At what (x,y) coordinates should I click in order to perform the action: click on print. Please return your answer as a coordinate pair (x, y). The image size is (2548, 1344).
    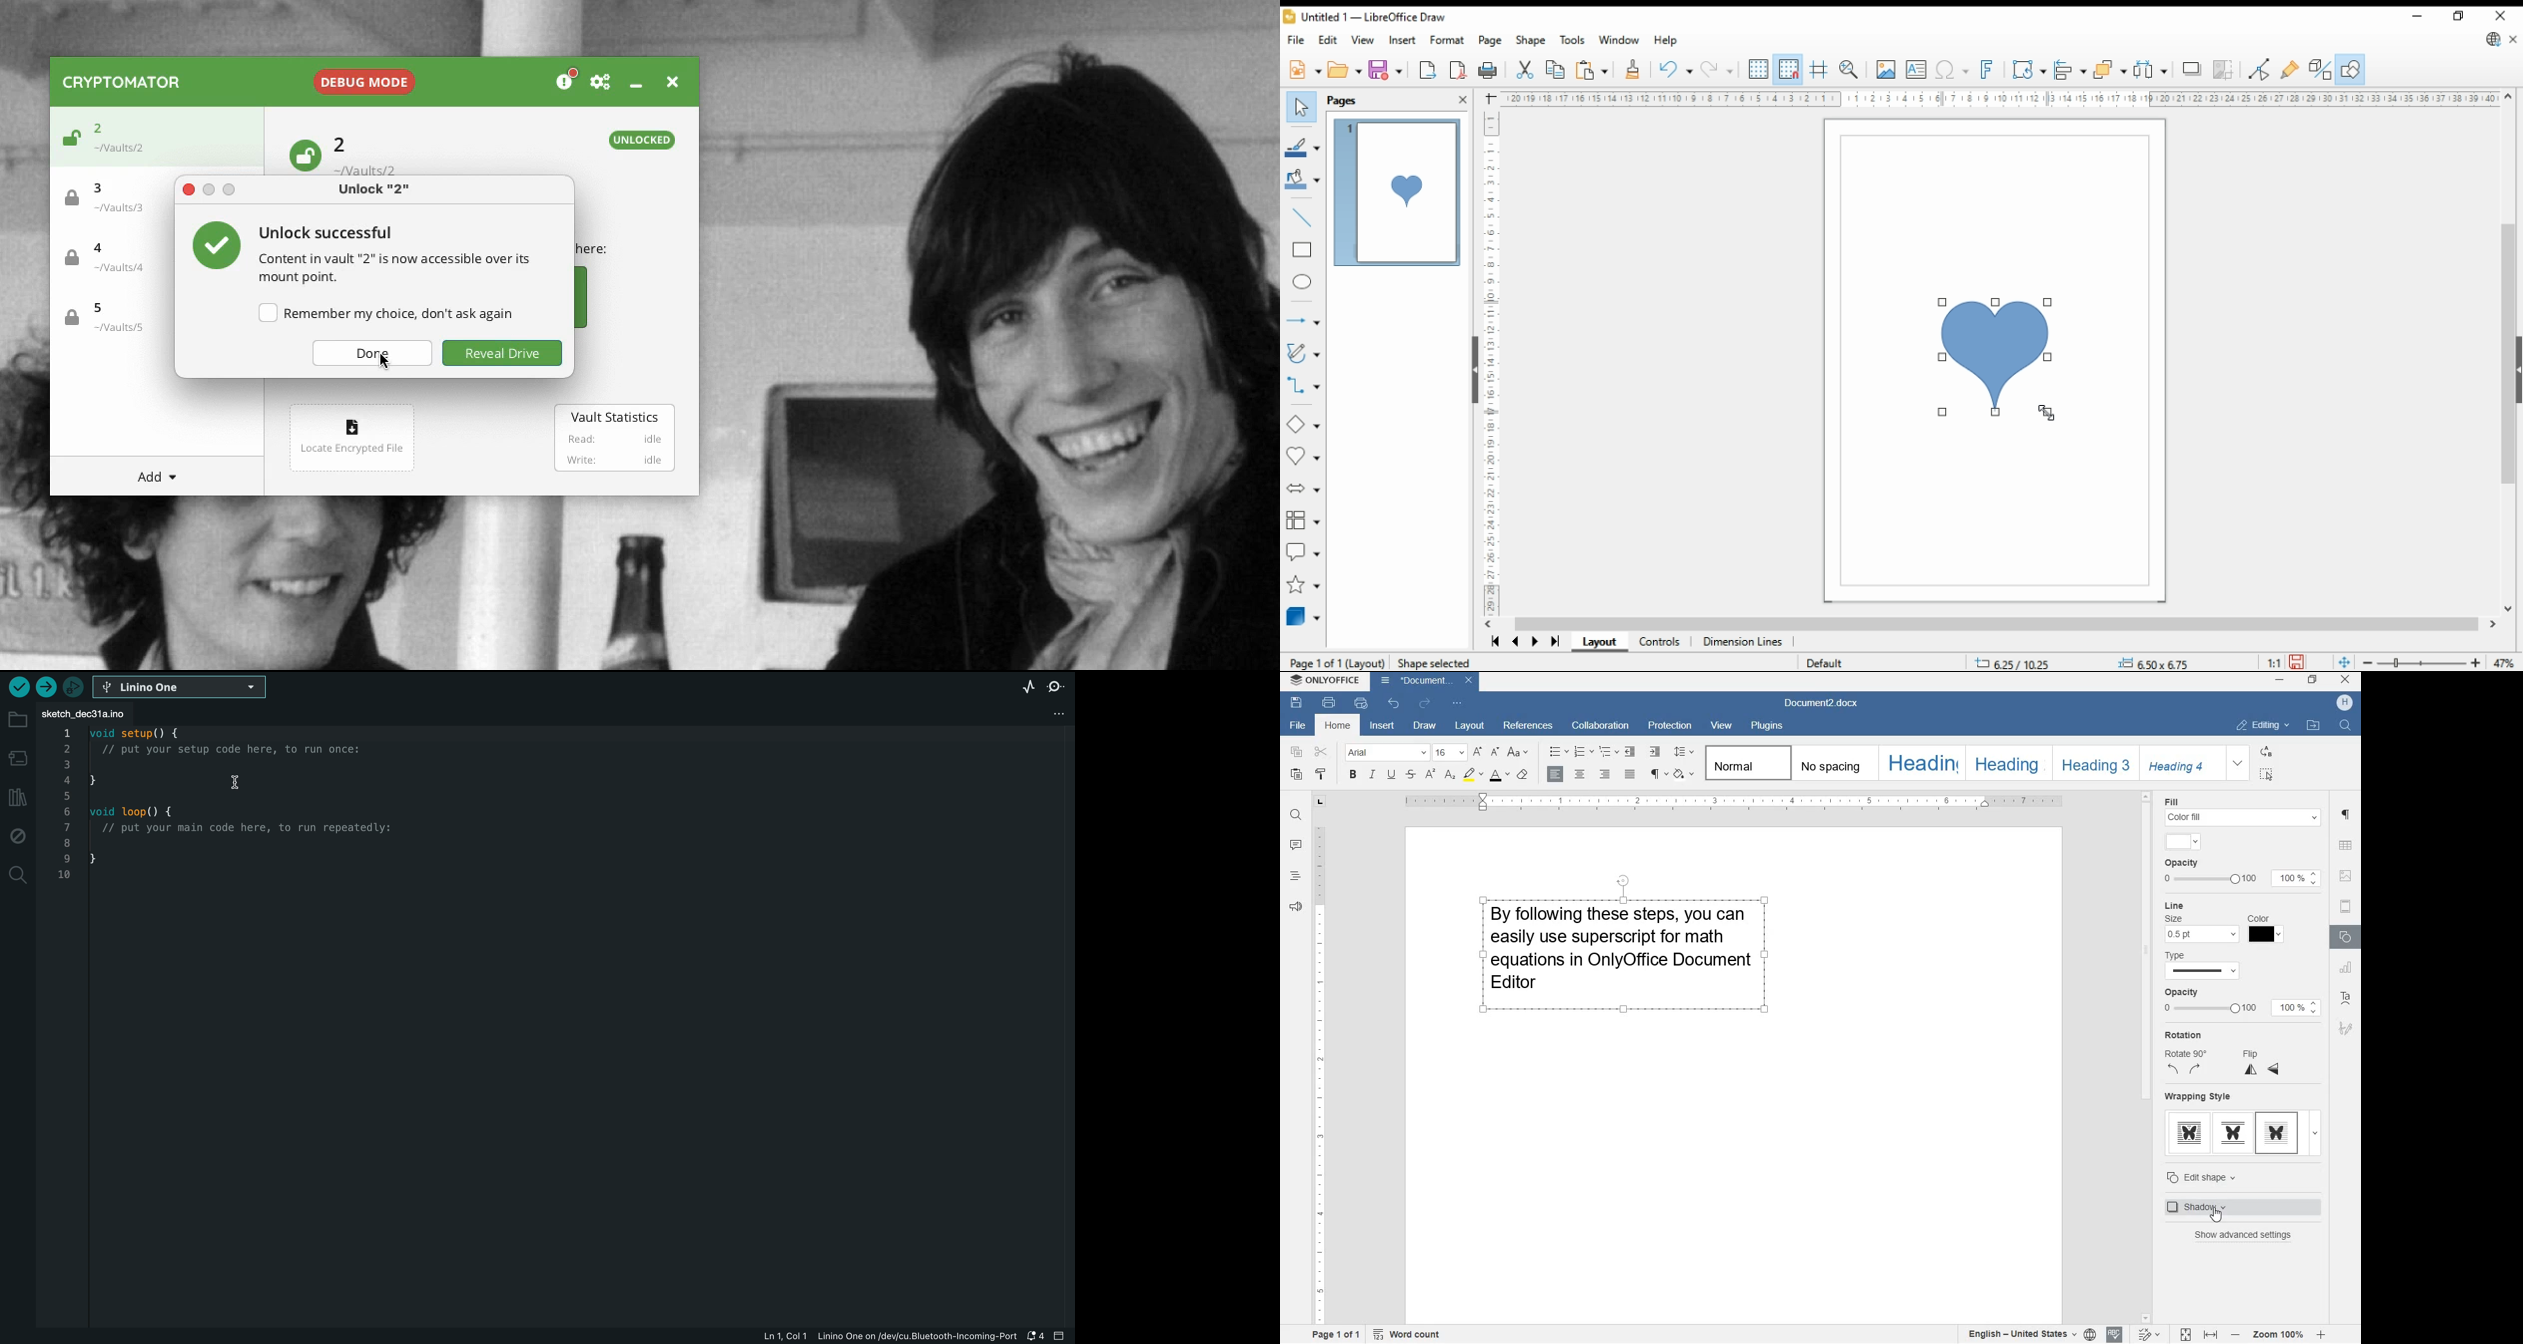
    Looking at the image, I should click on (1489, 70).